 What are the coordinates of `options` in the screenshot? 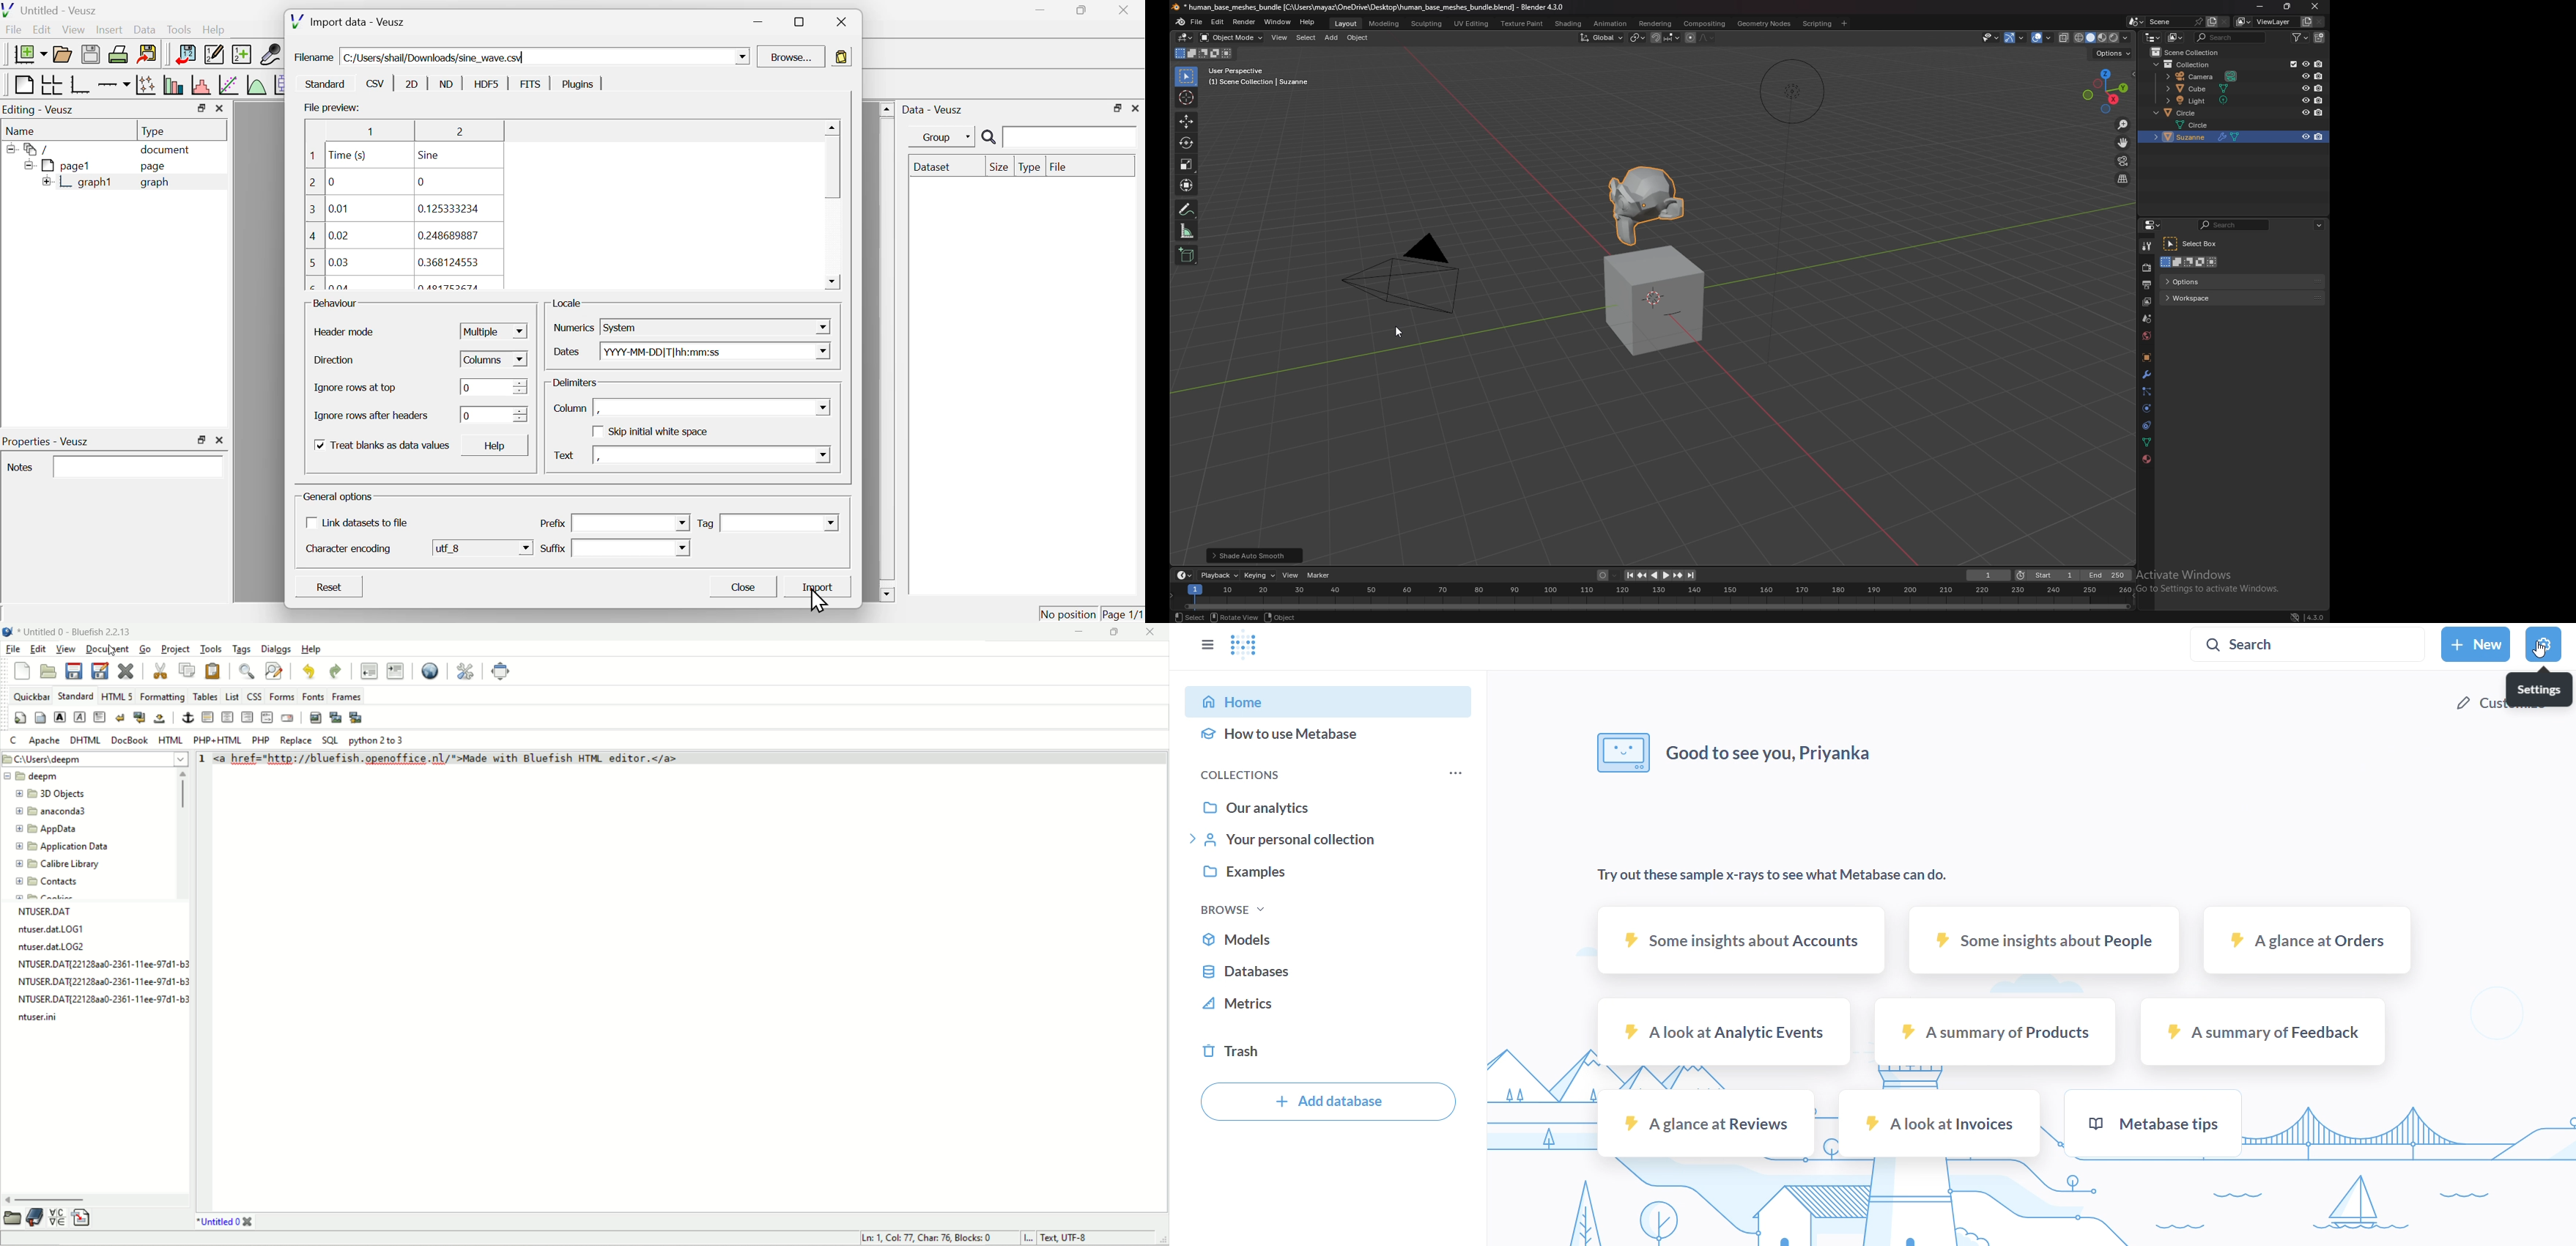 It's located at (840, 57).